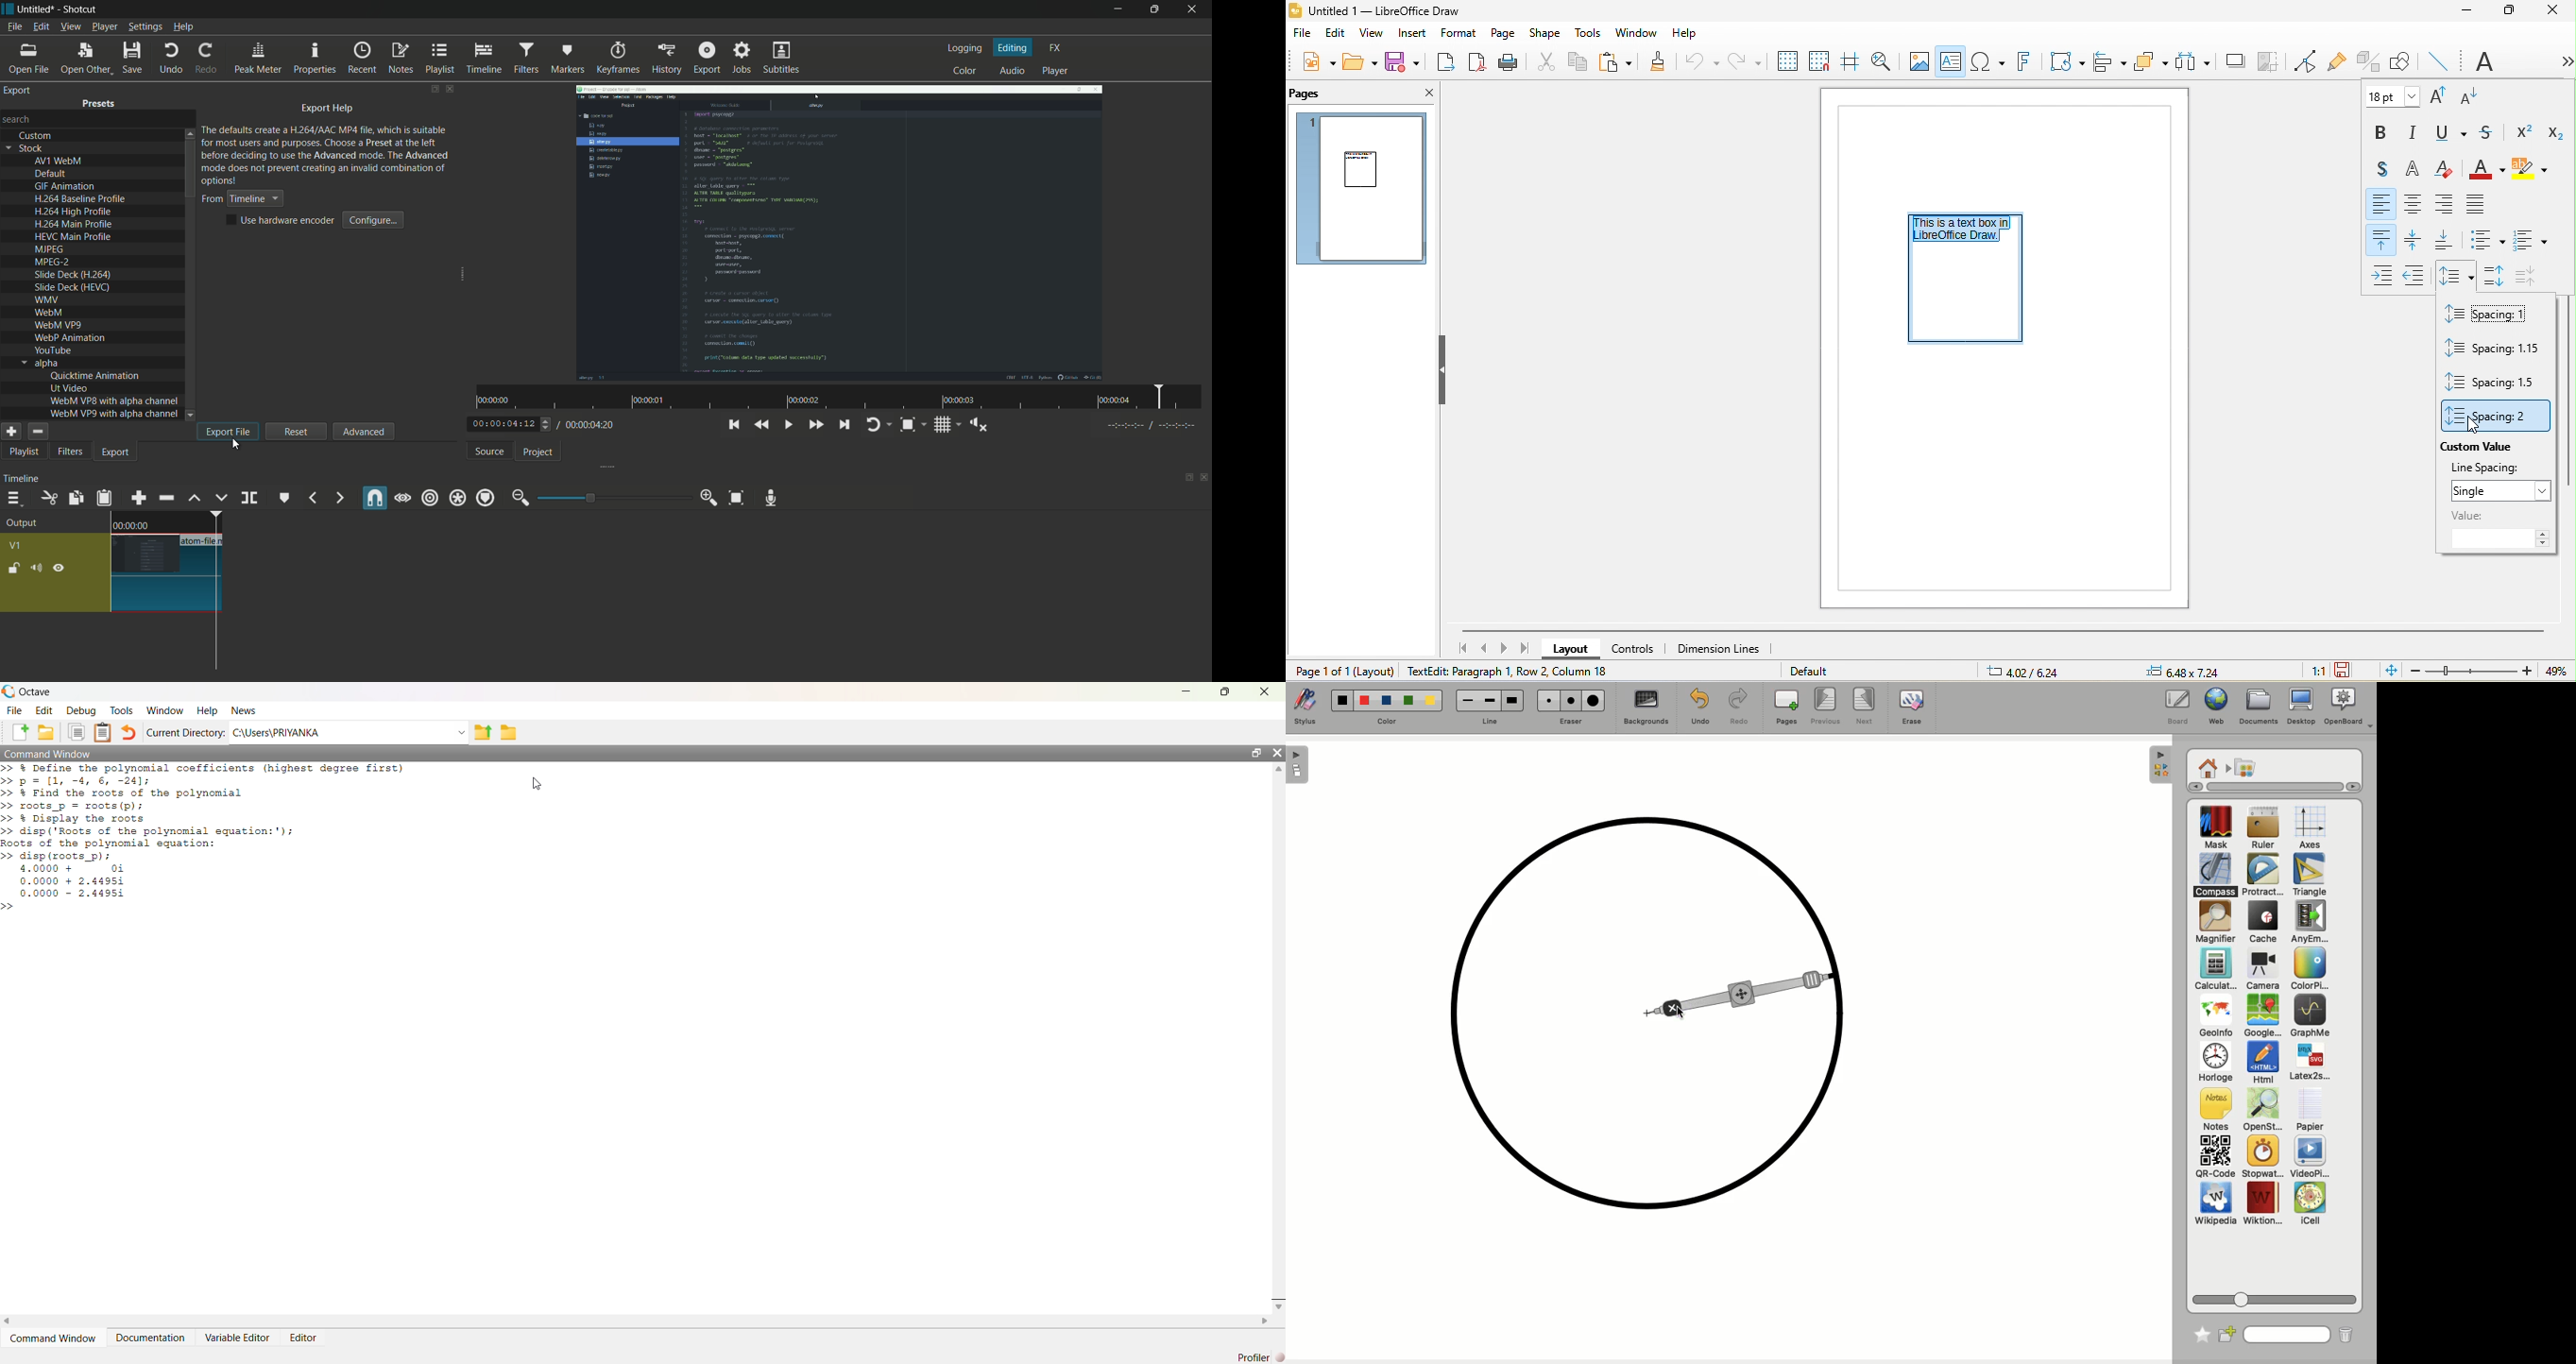  I want to click on decrease paragraph spacing, so click(2528, 269).